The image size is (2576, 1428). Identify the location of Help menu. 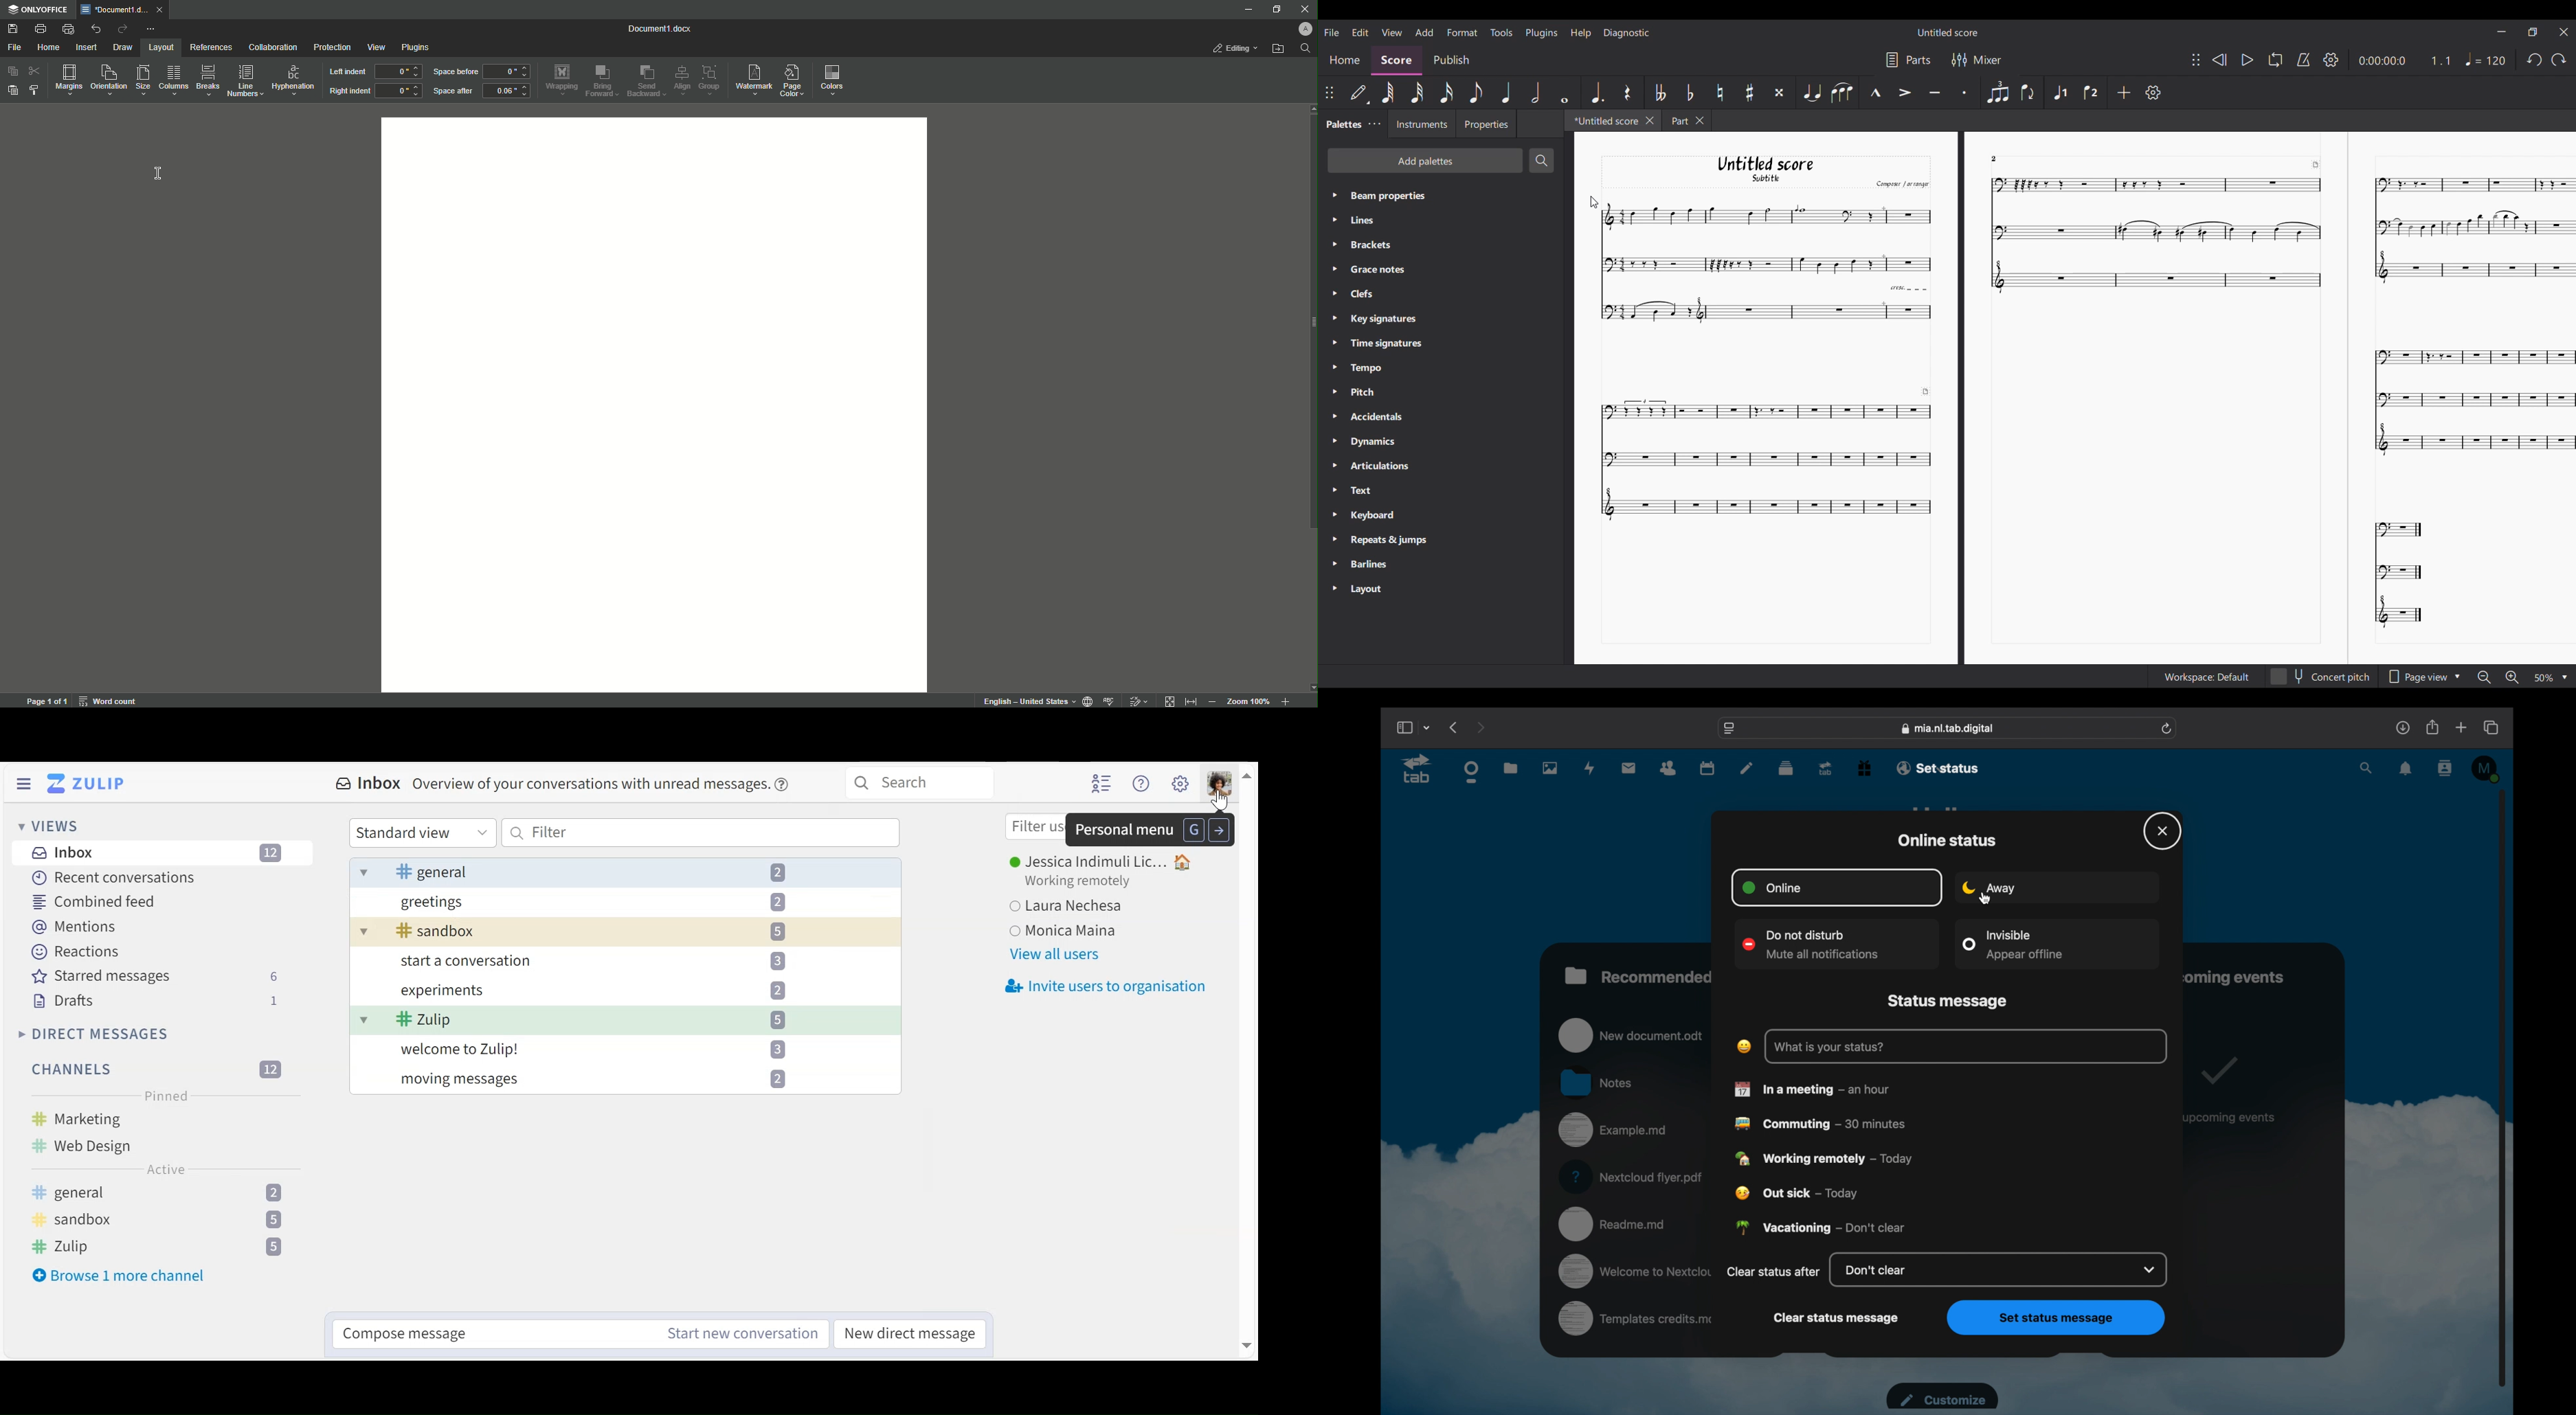
(1142, 783).